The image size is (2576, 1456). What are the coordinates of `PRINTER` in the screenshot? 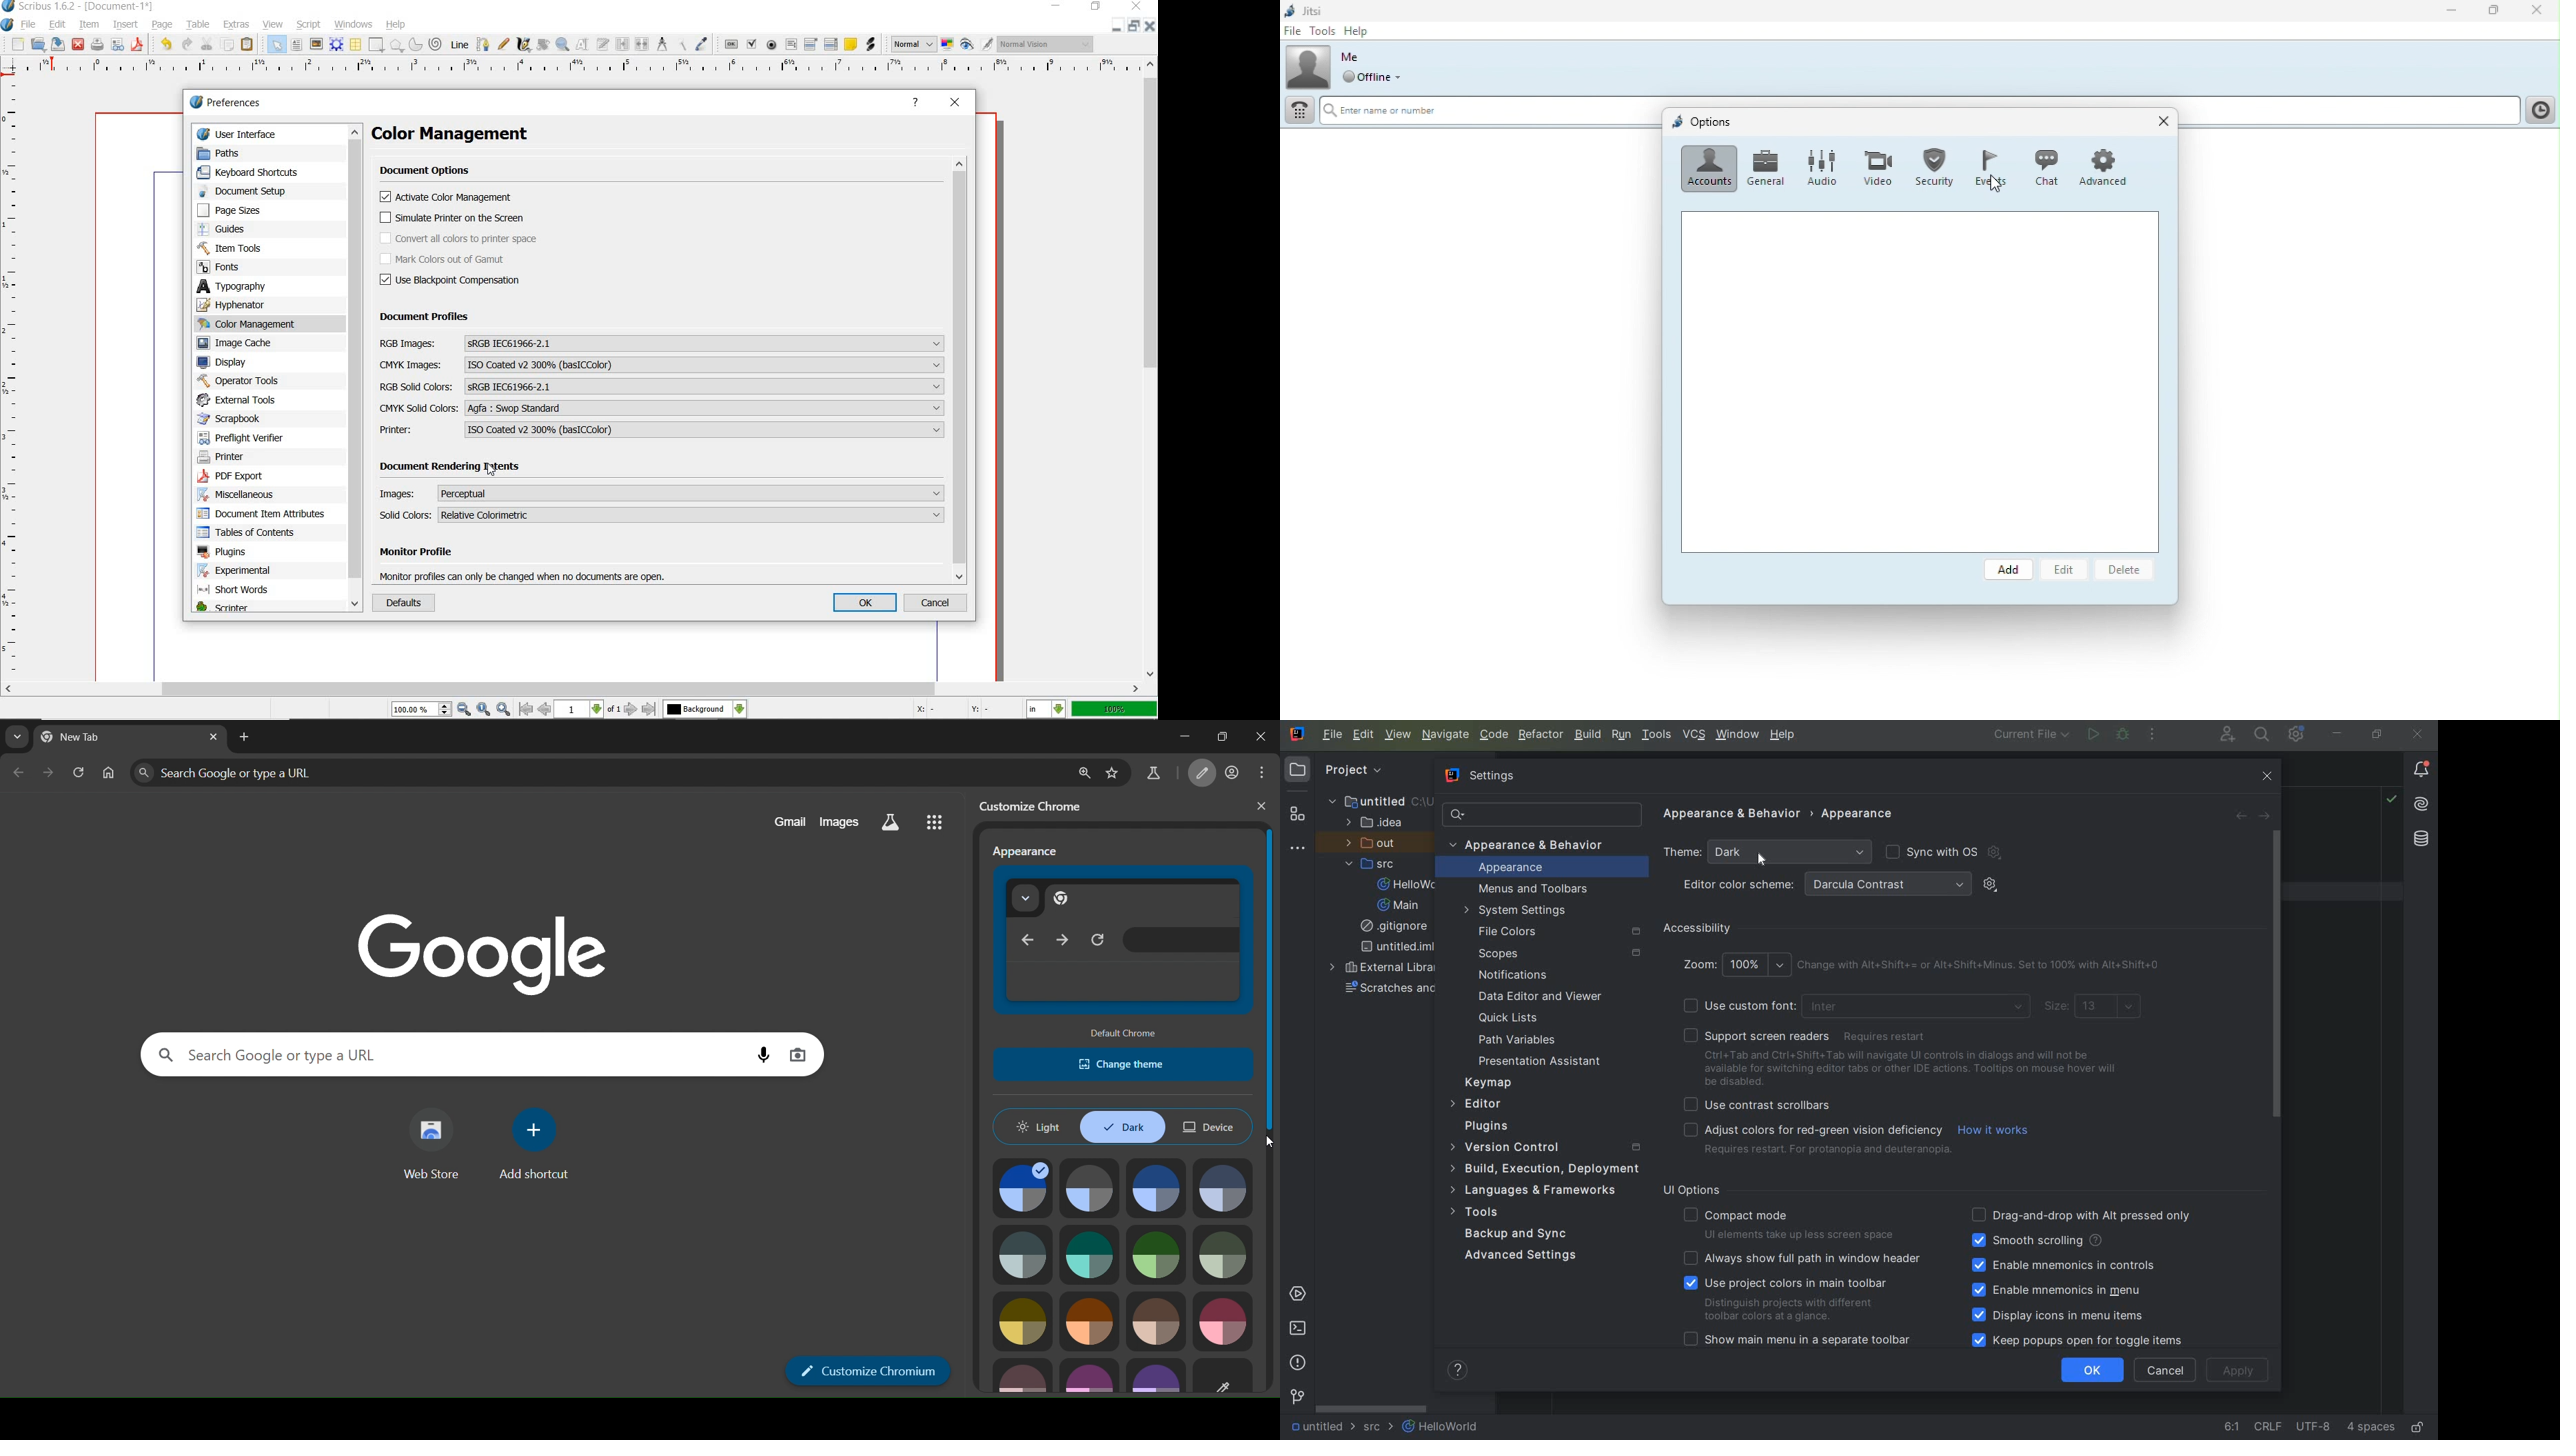 It's located at (417, 430).